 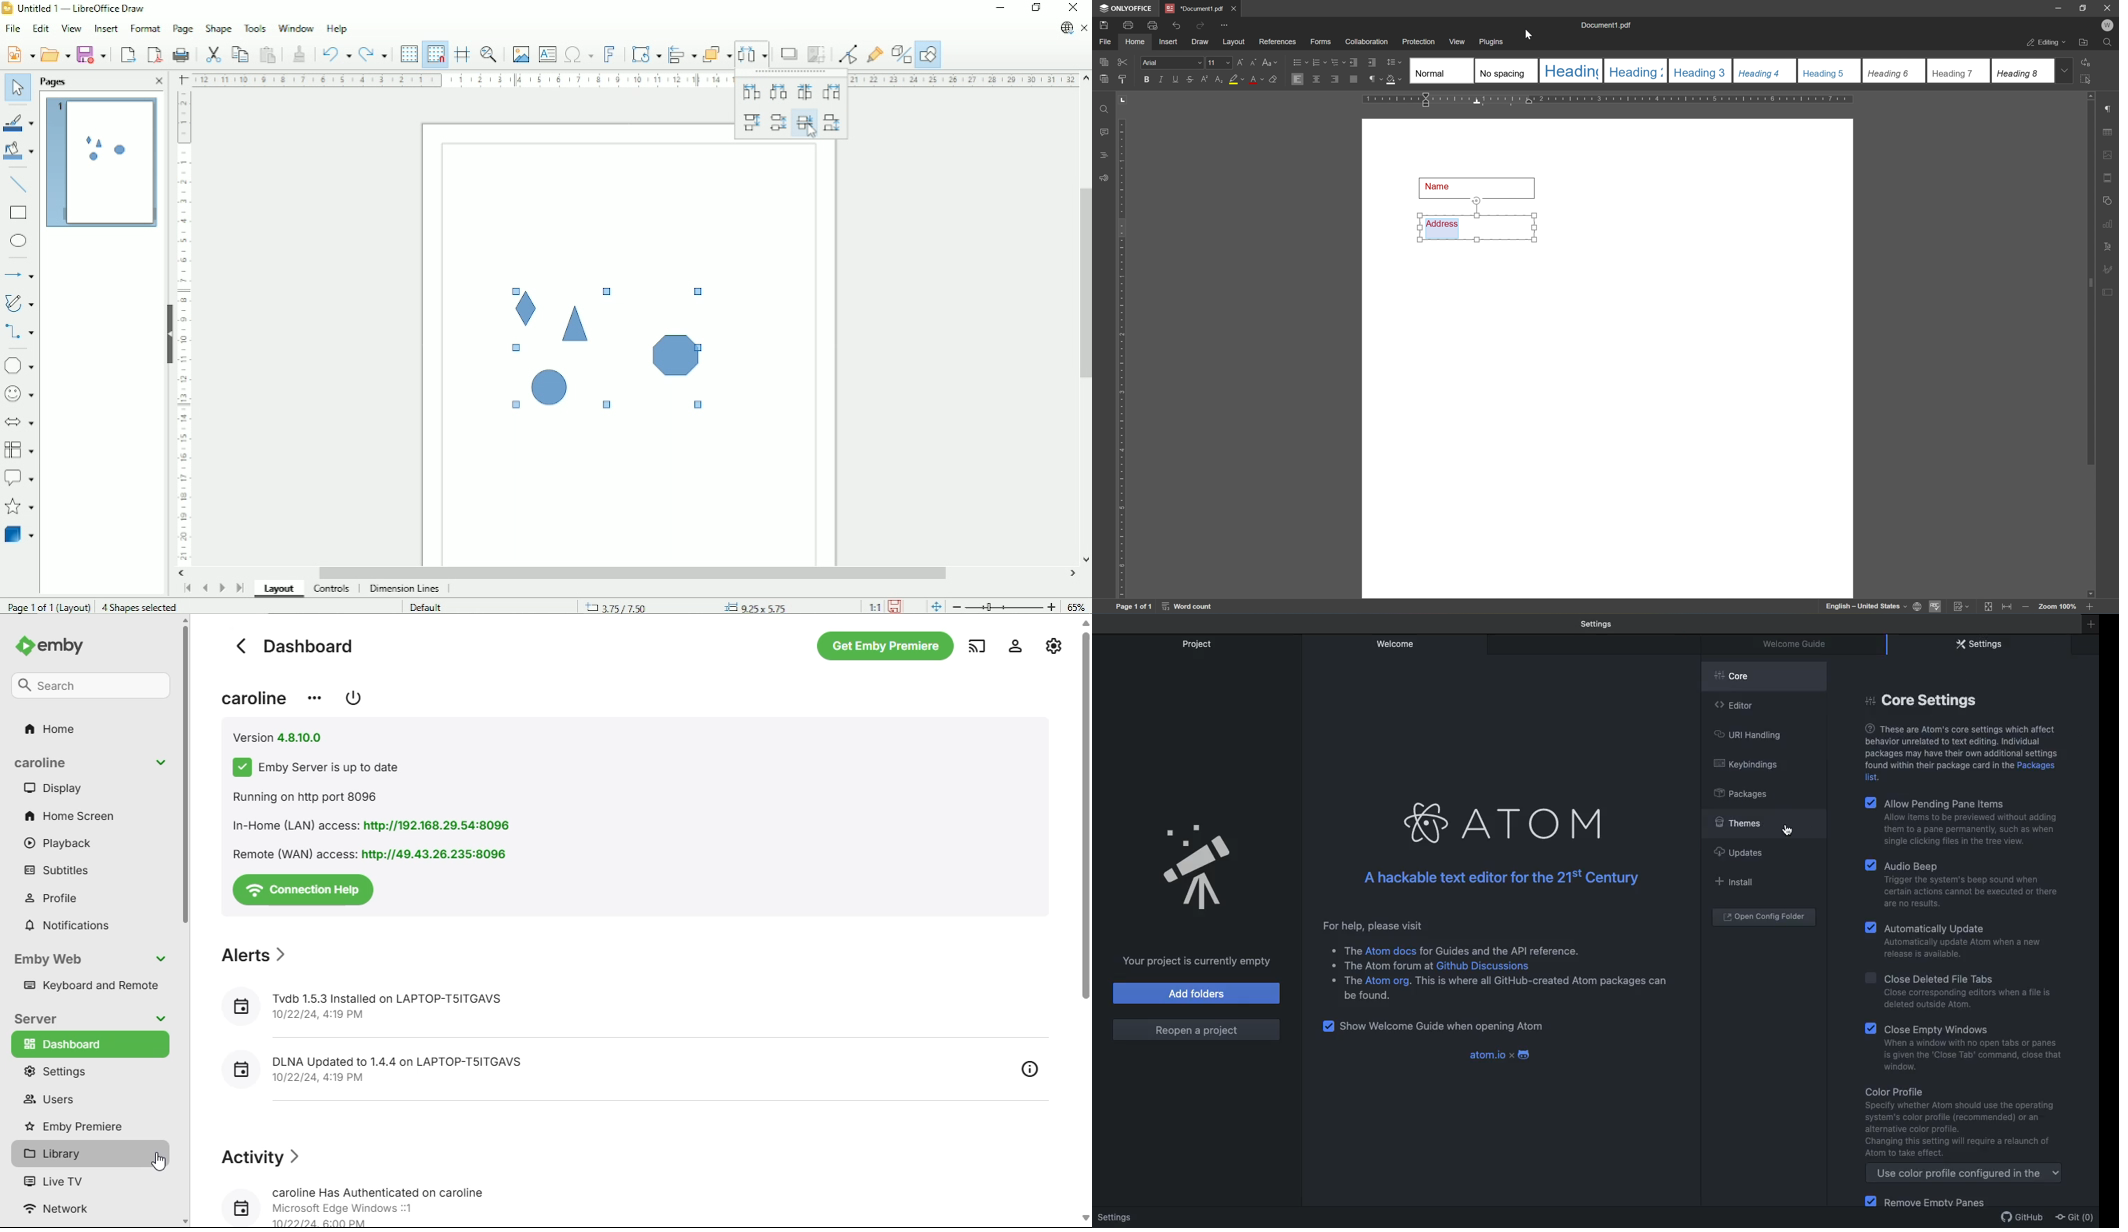 I want to click on Helplines while moving, so click(x=462, y=53).